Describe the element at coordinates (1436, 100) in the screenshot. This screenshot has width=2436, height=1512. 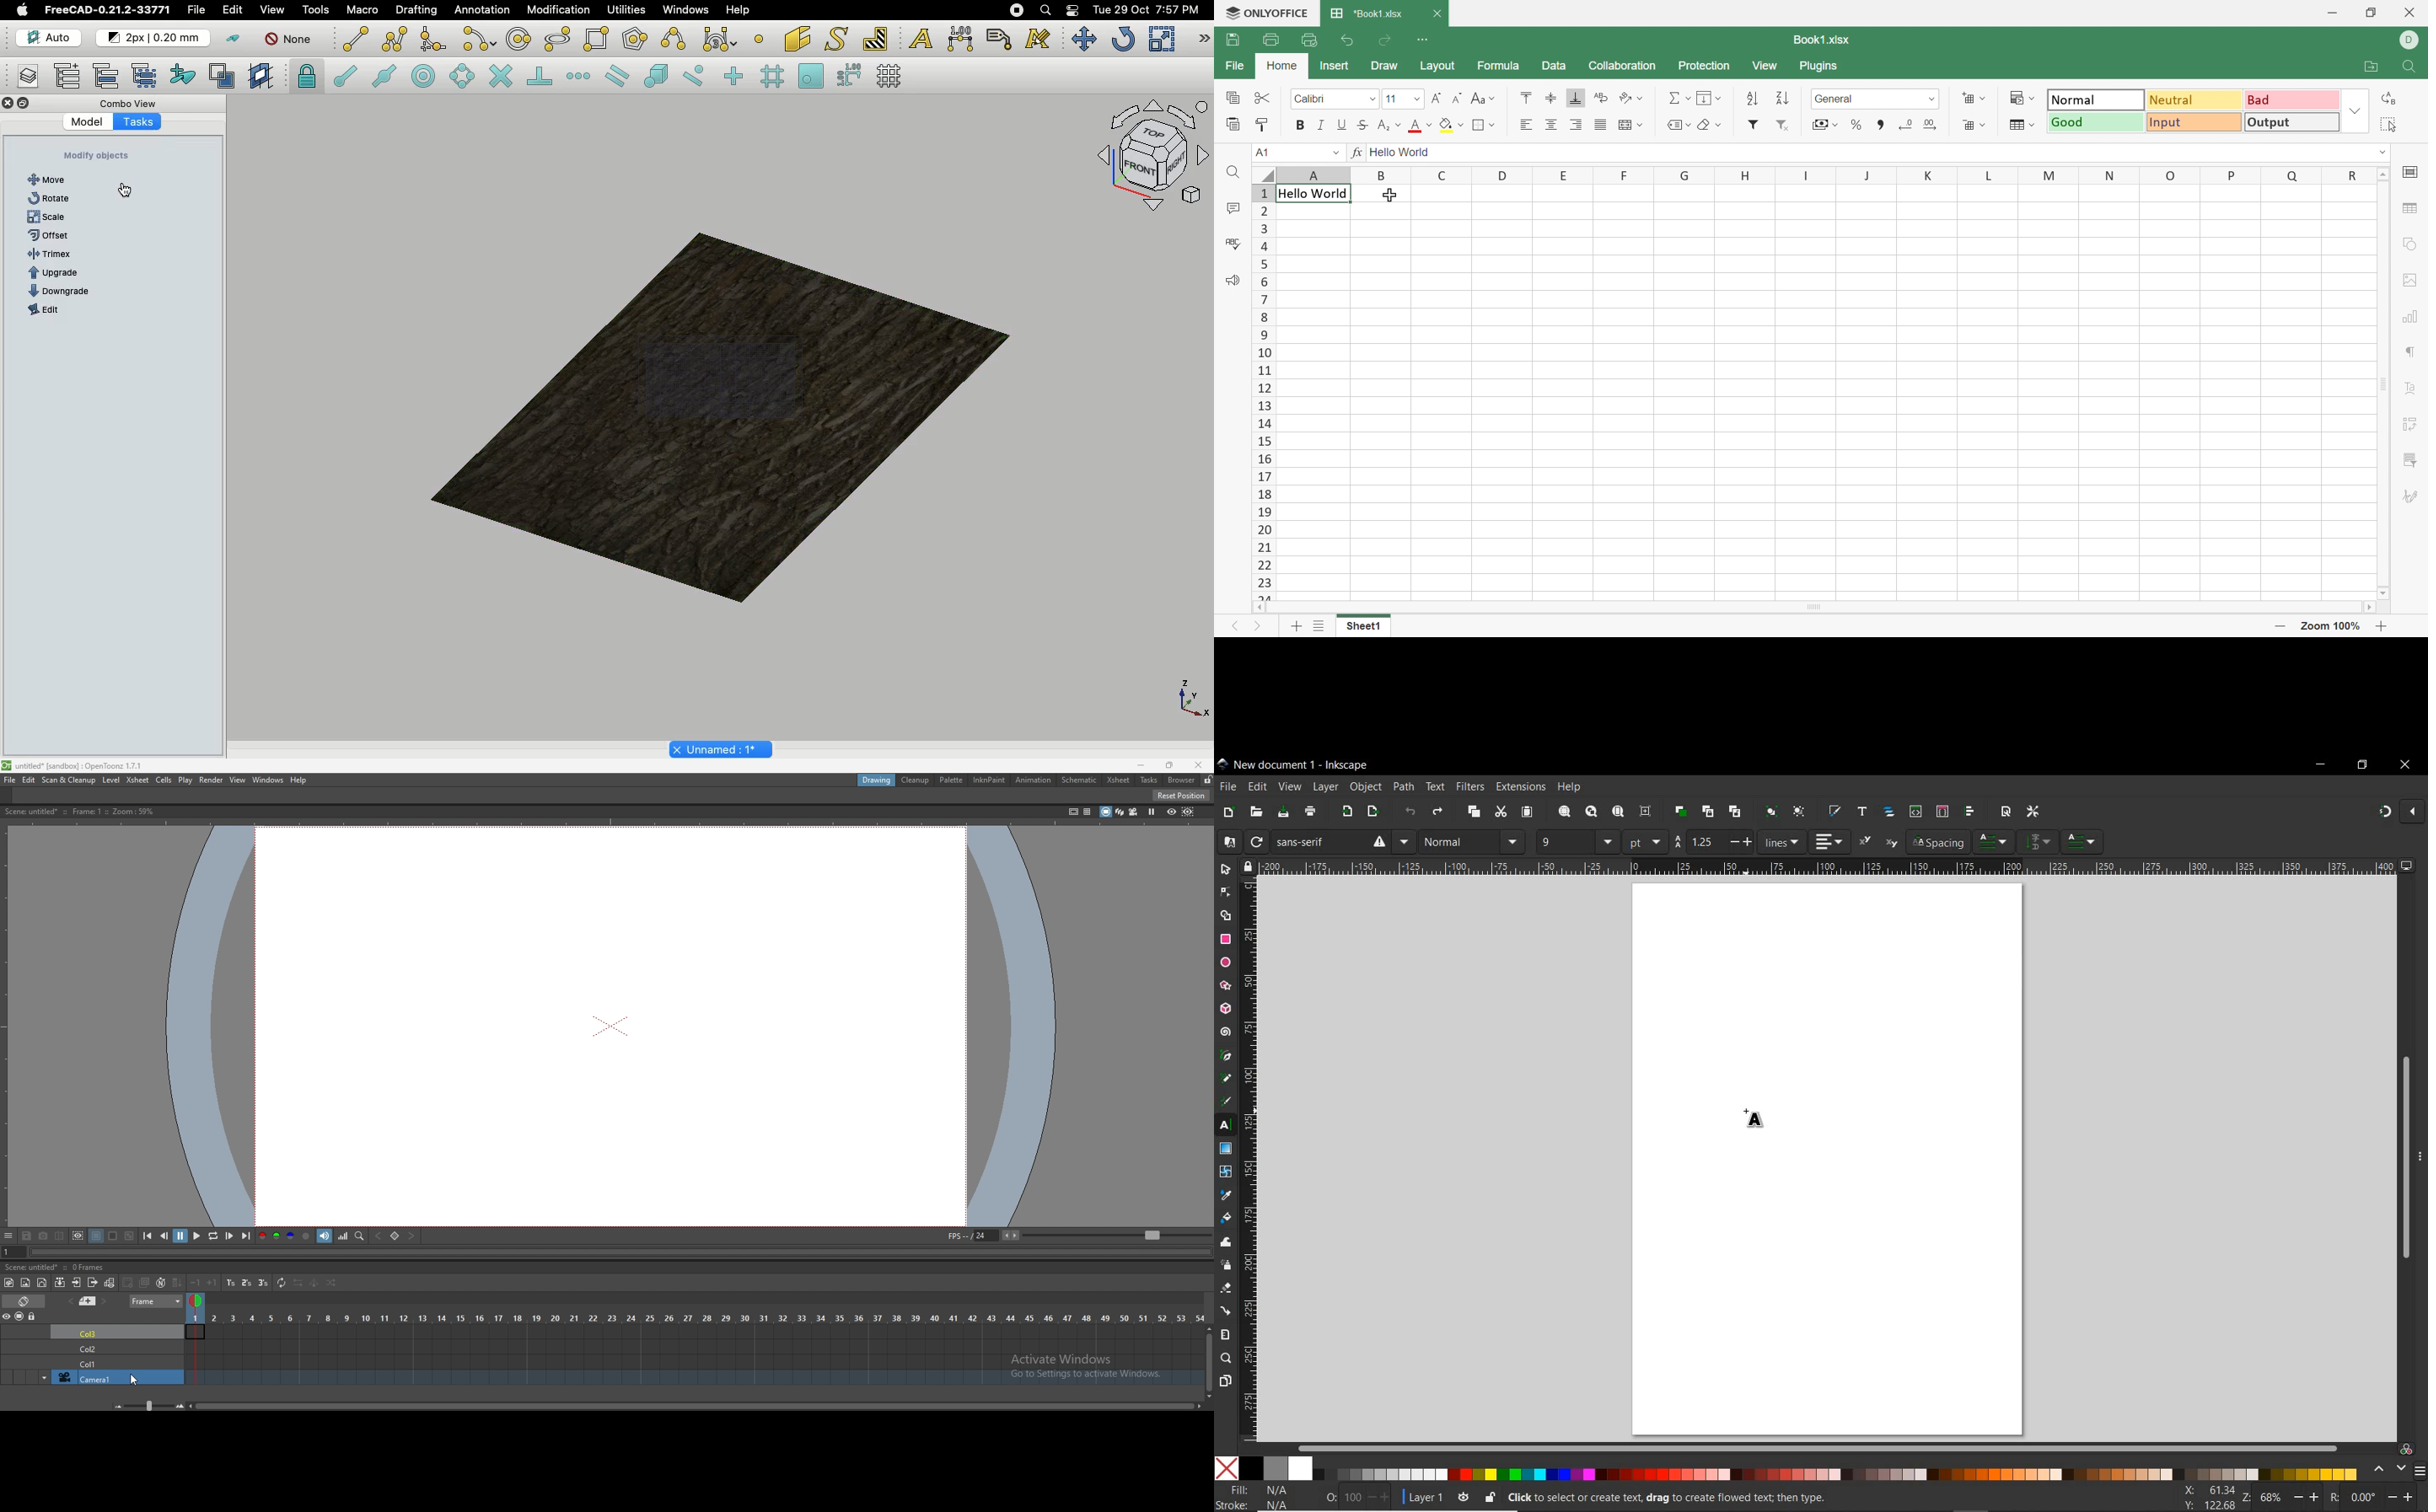
I see `Increment font size` at that location.